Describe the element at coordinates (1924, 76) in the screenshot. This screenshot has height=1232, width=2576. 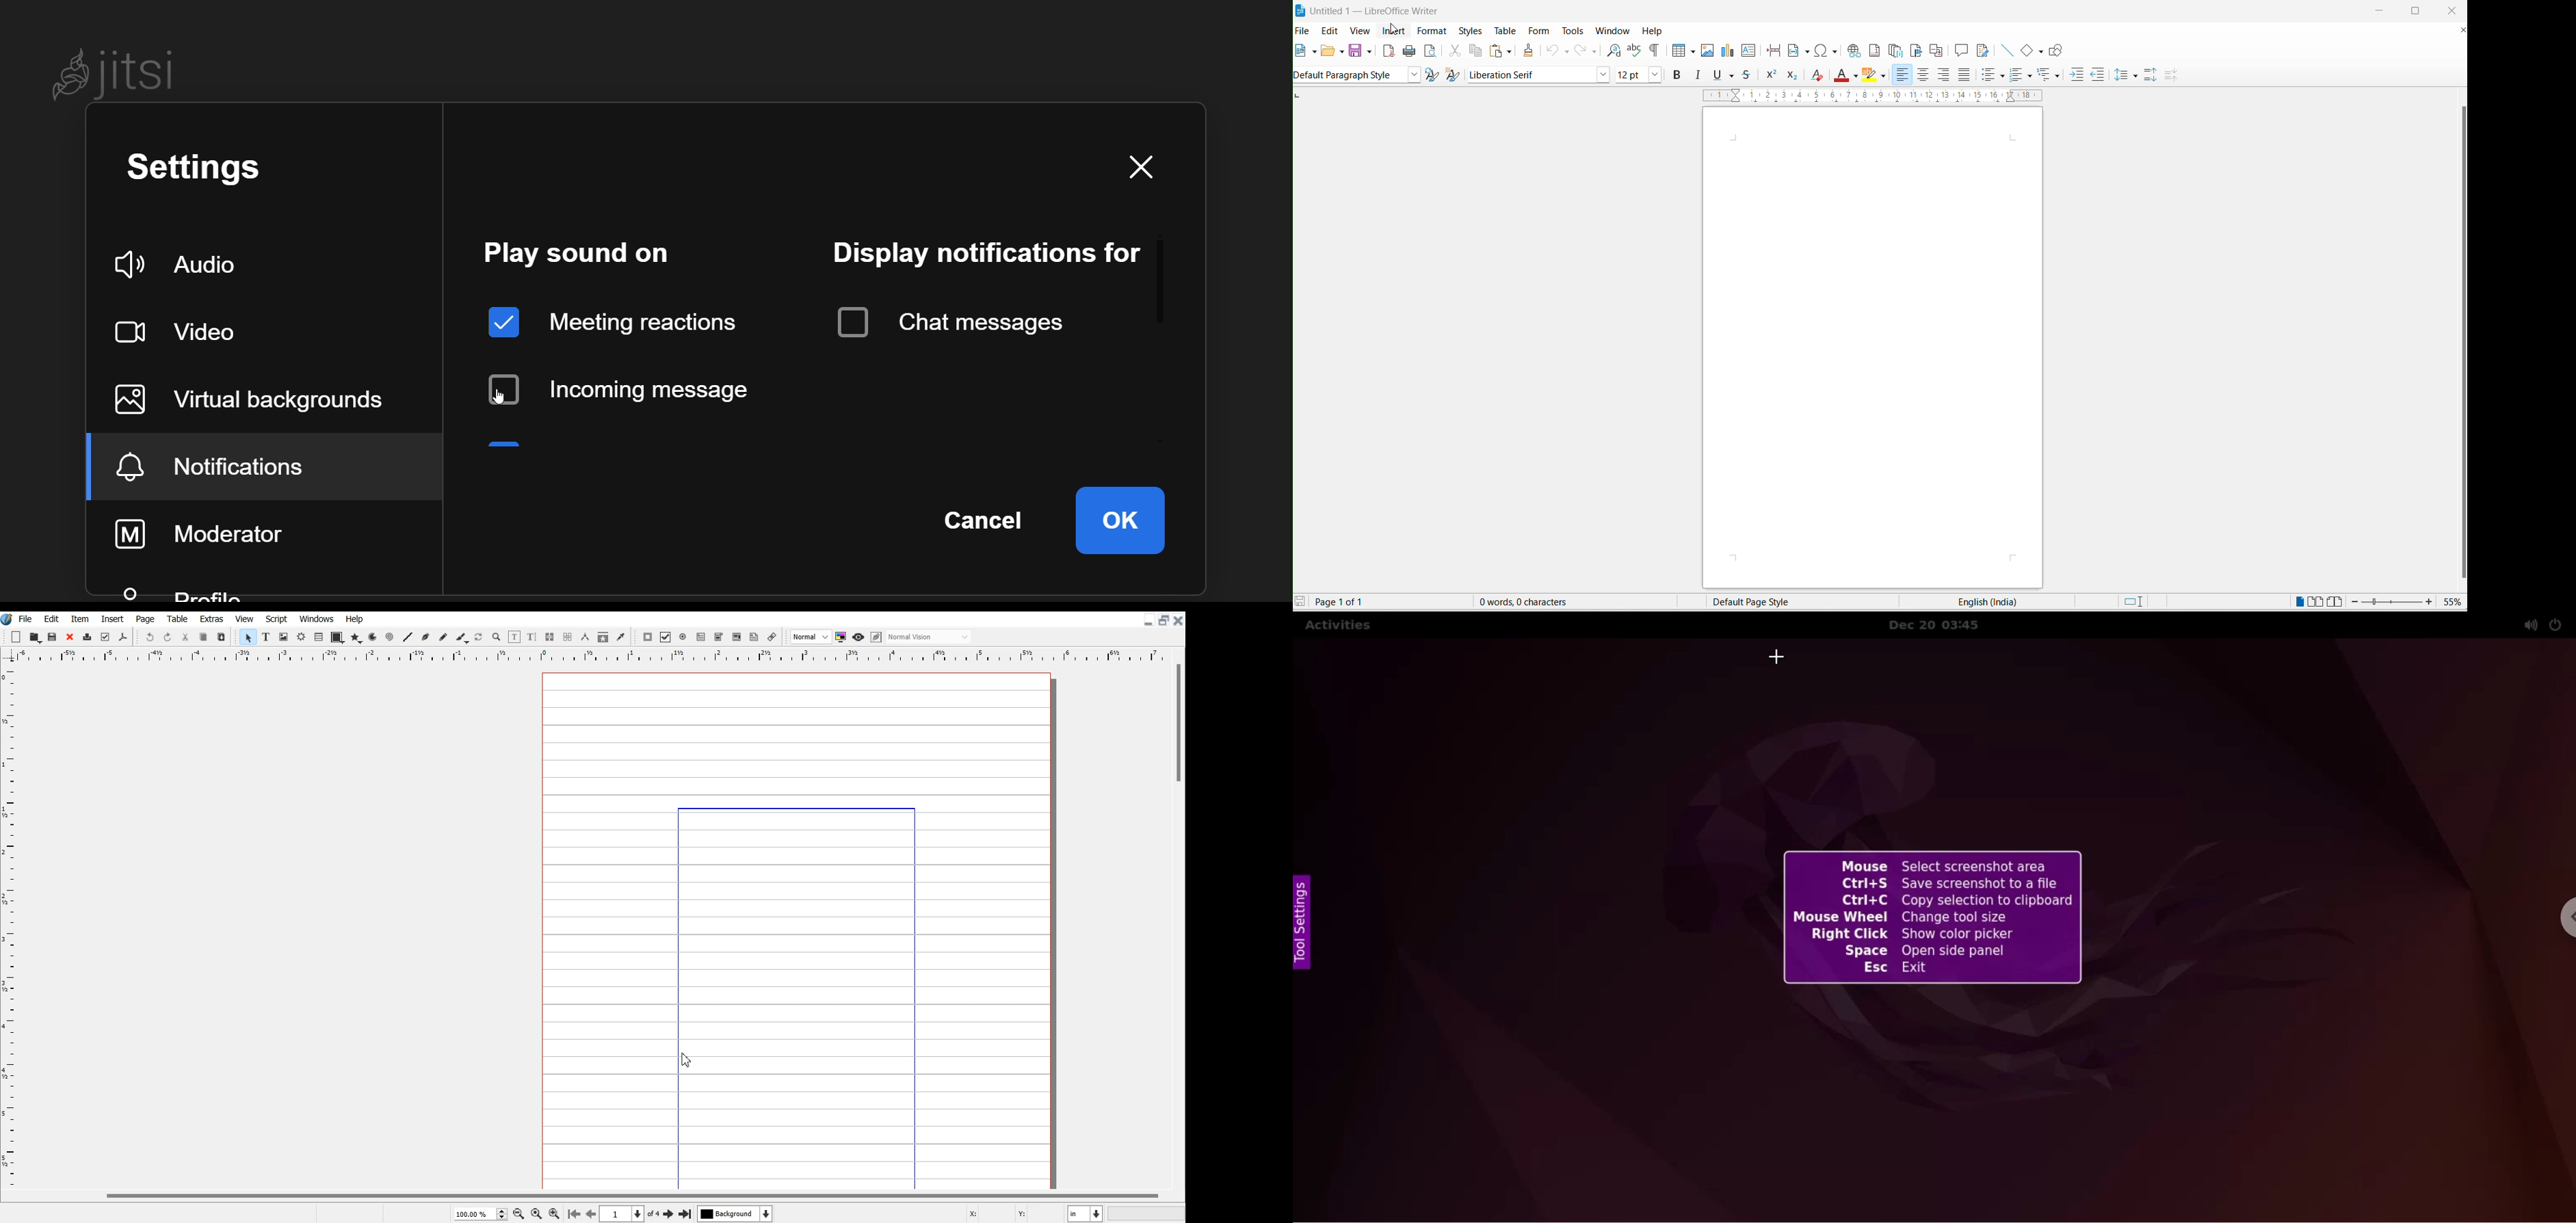
I see `text align center` at that location.